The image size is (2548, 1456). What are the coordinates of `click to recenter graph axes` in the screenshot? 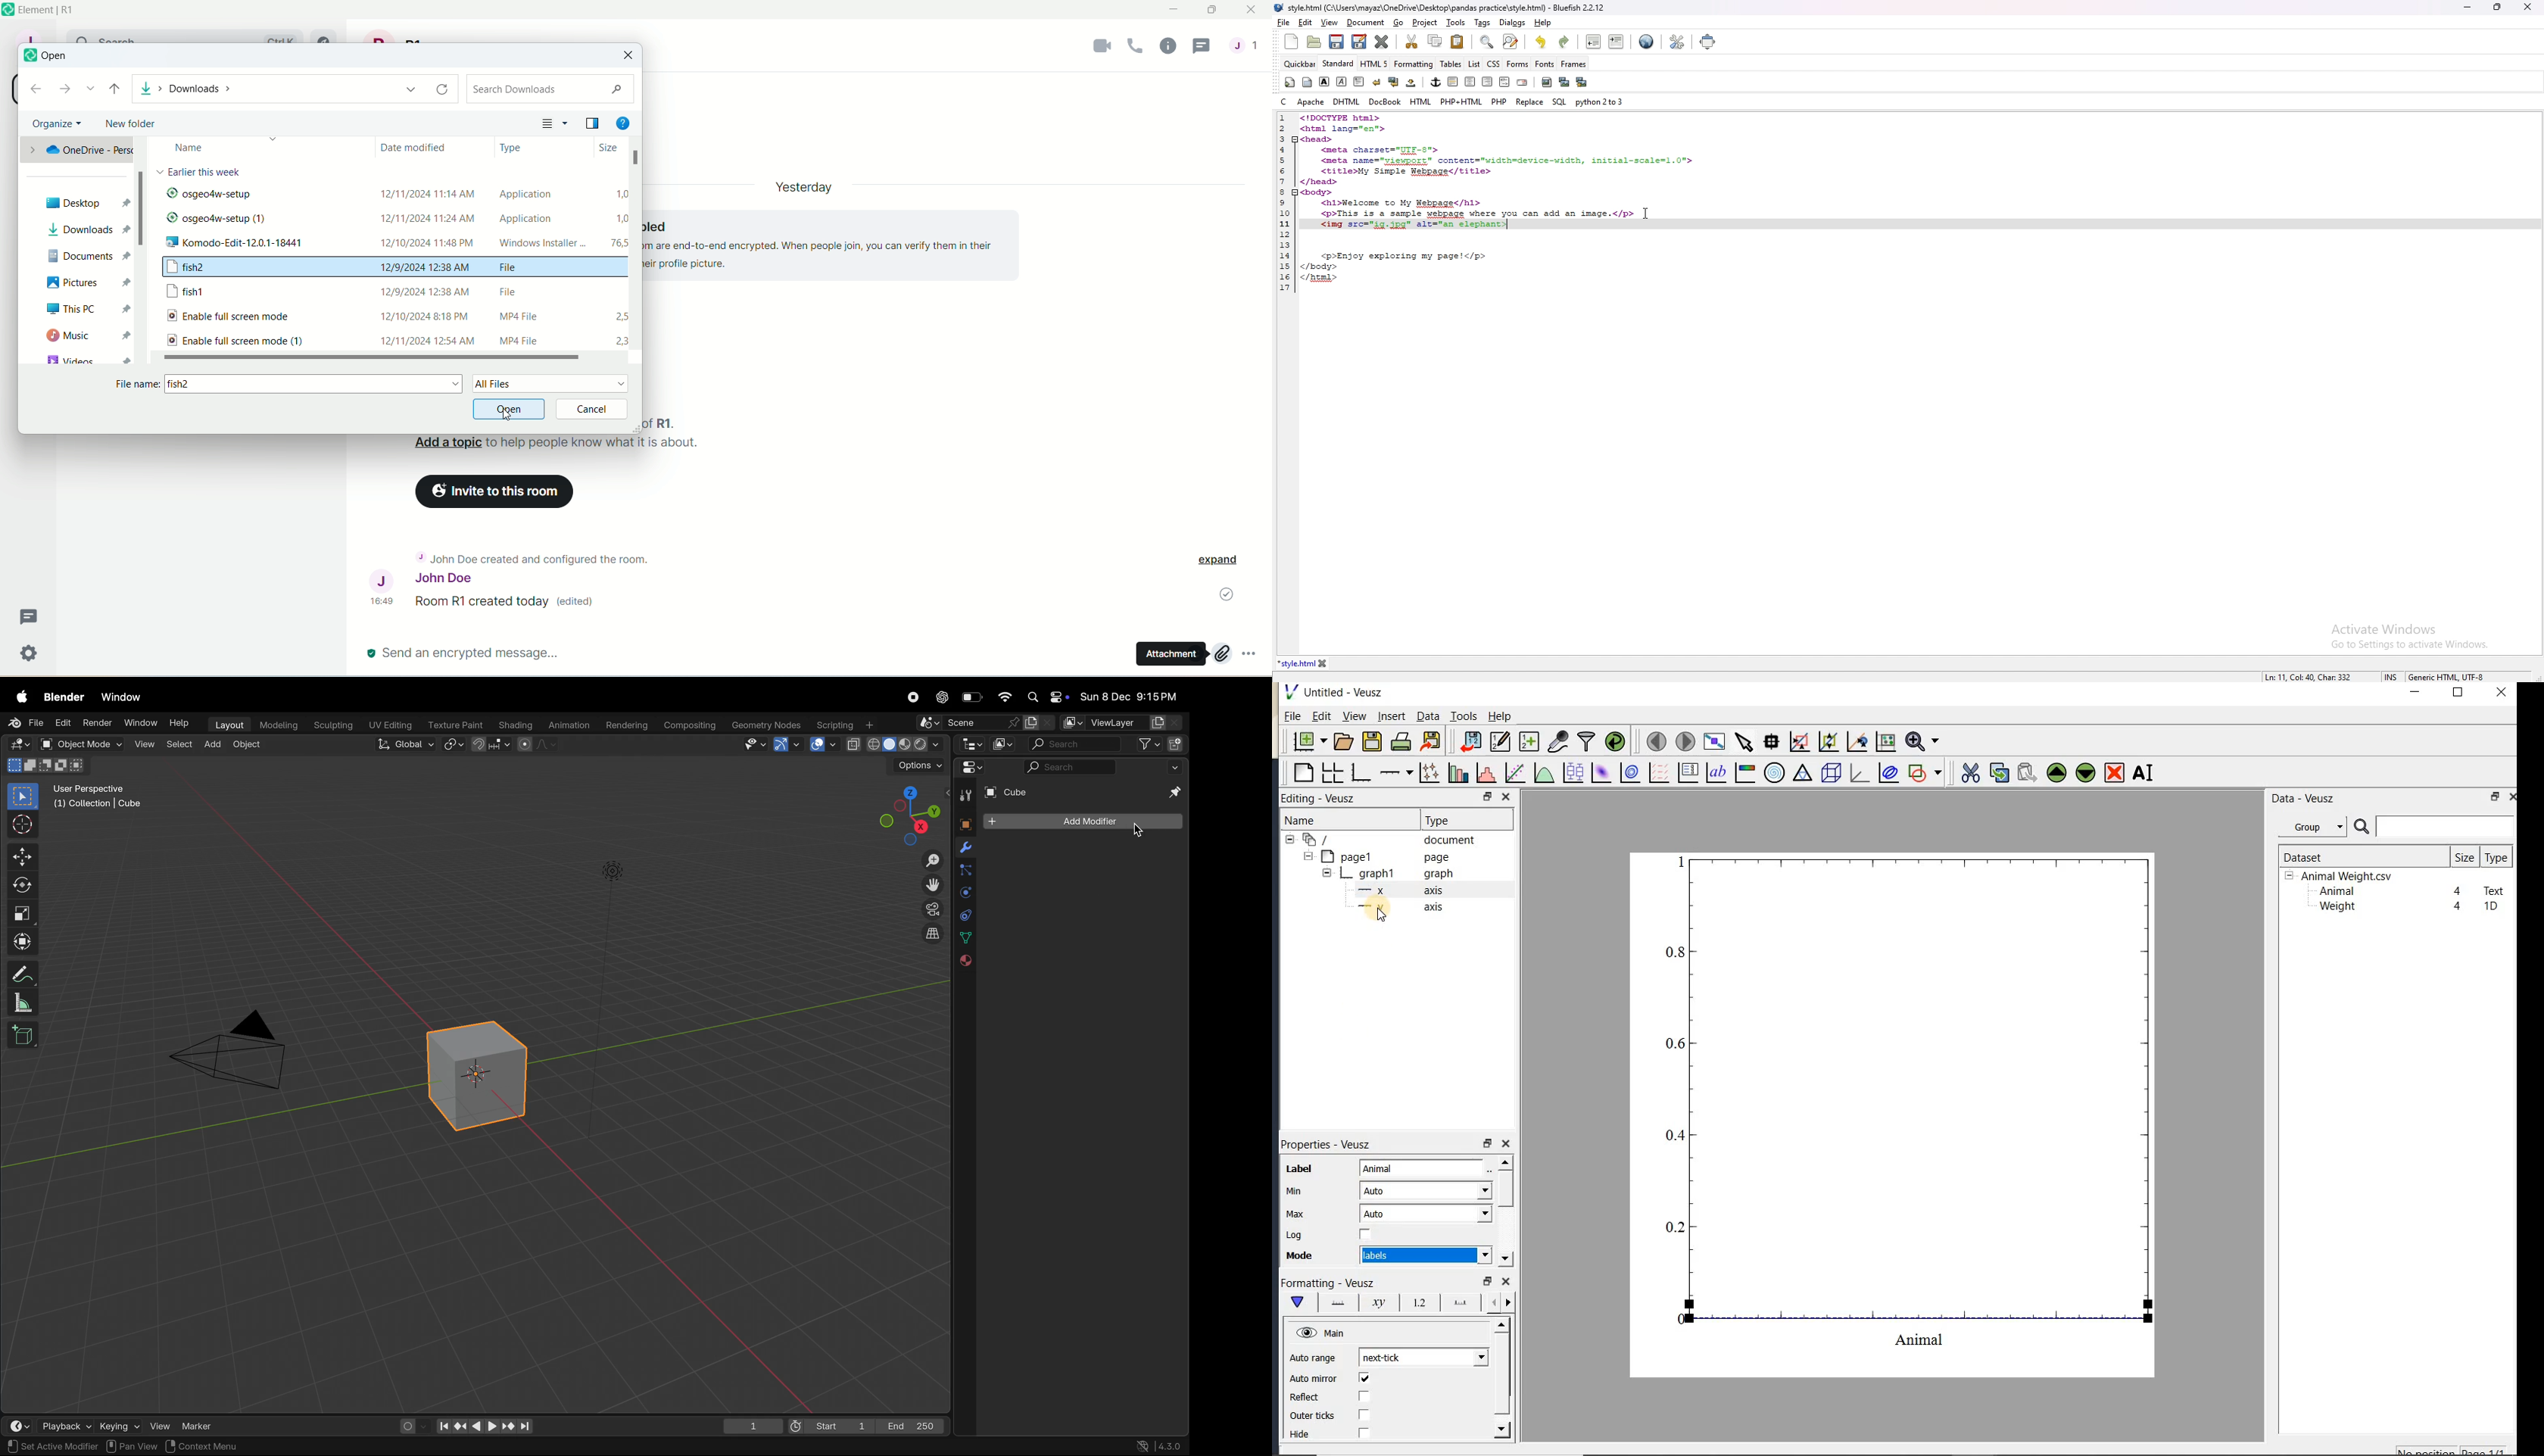 It's located at (1858, 742).